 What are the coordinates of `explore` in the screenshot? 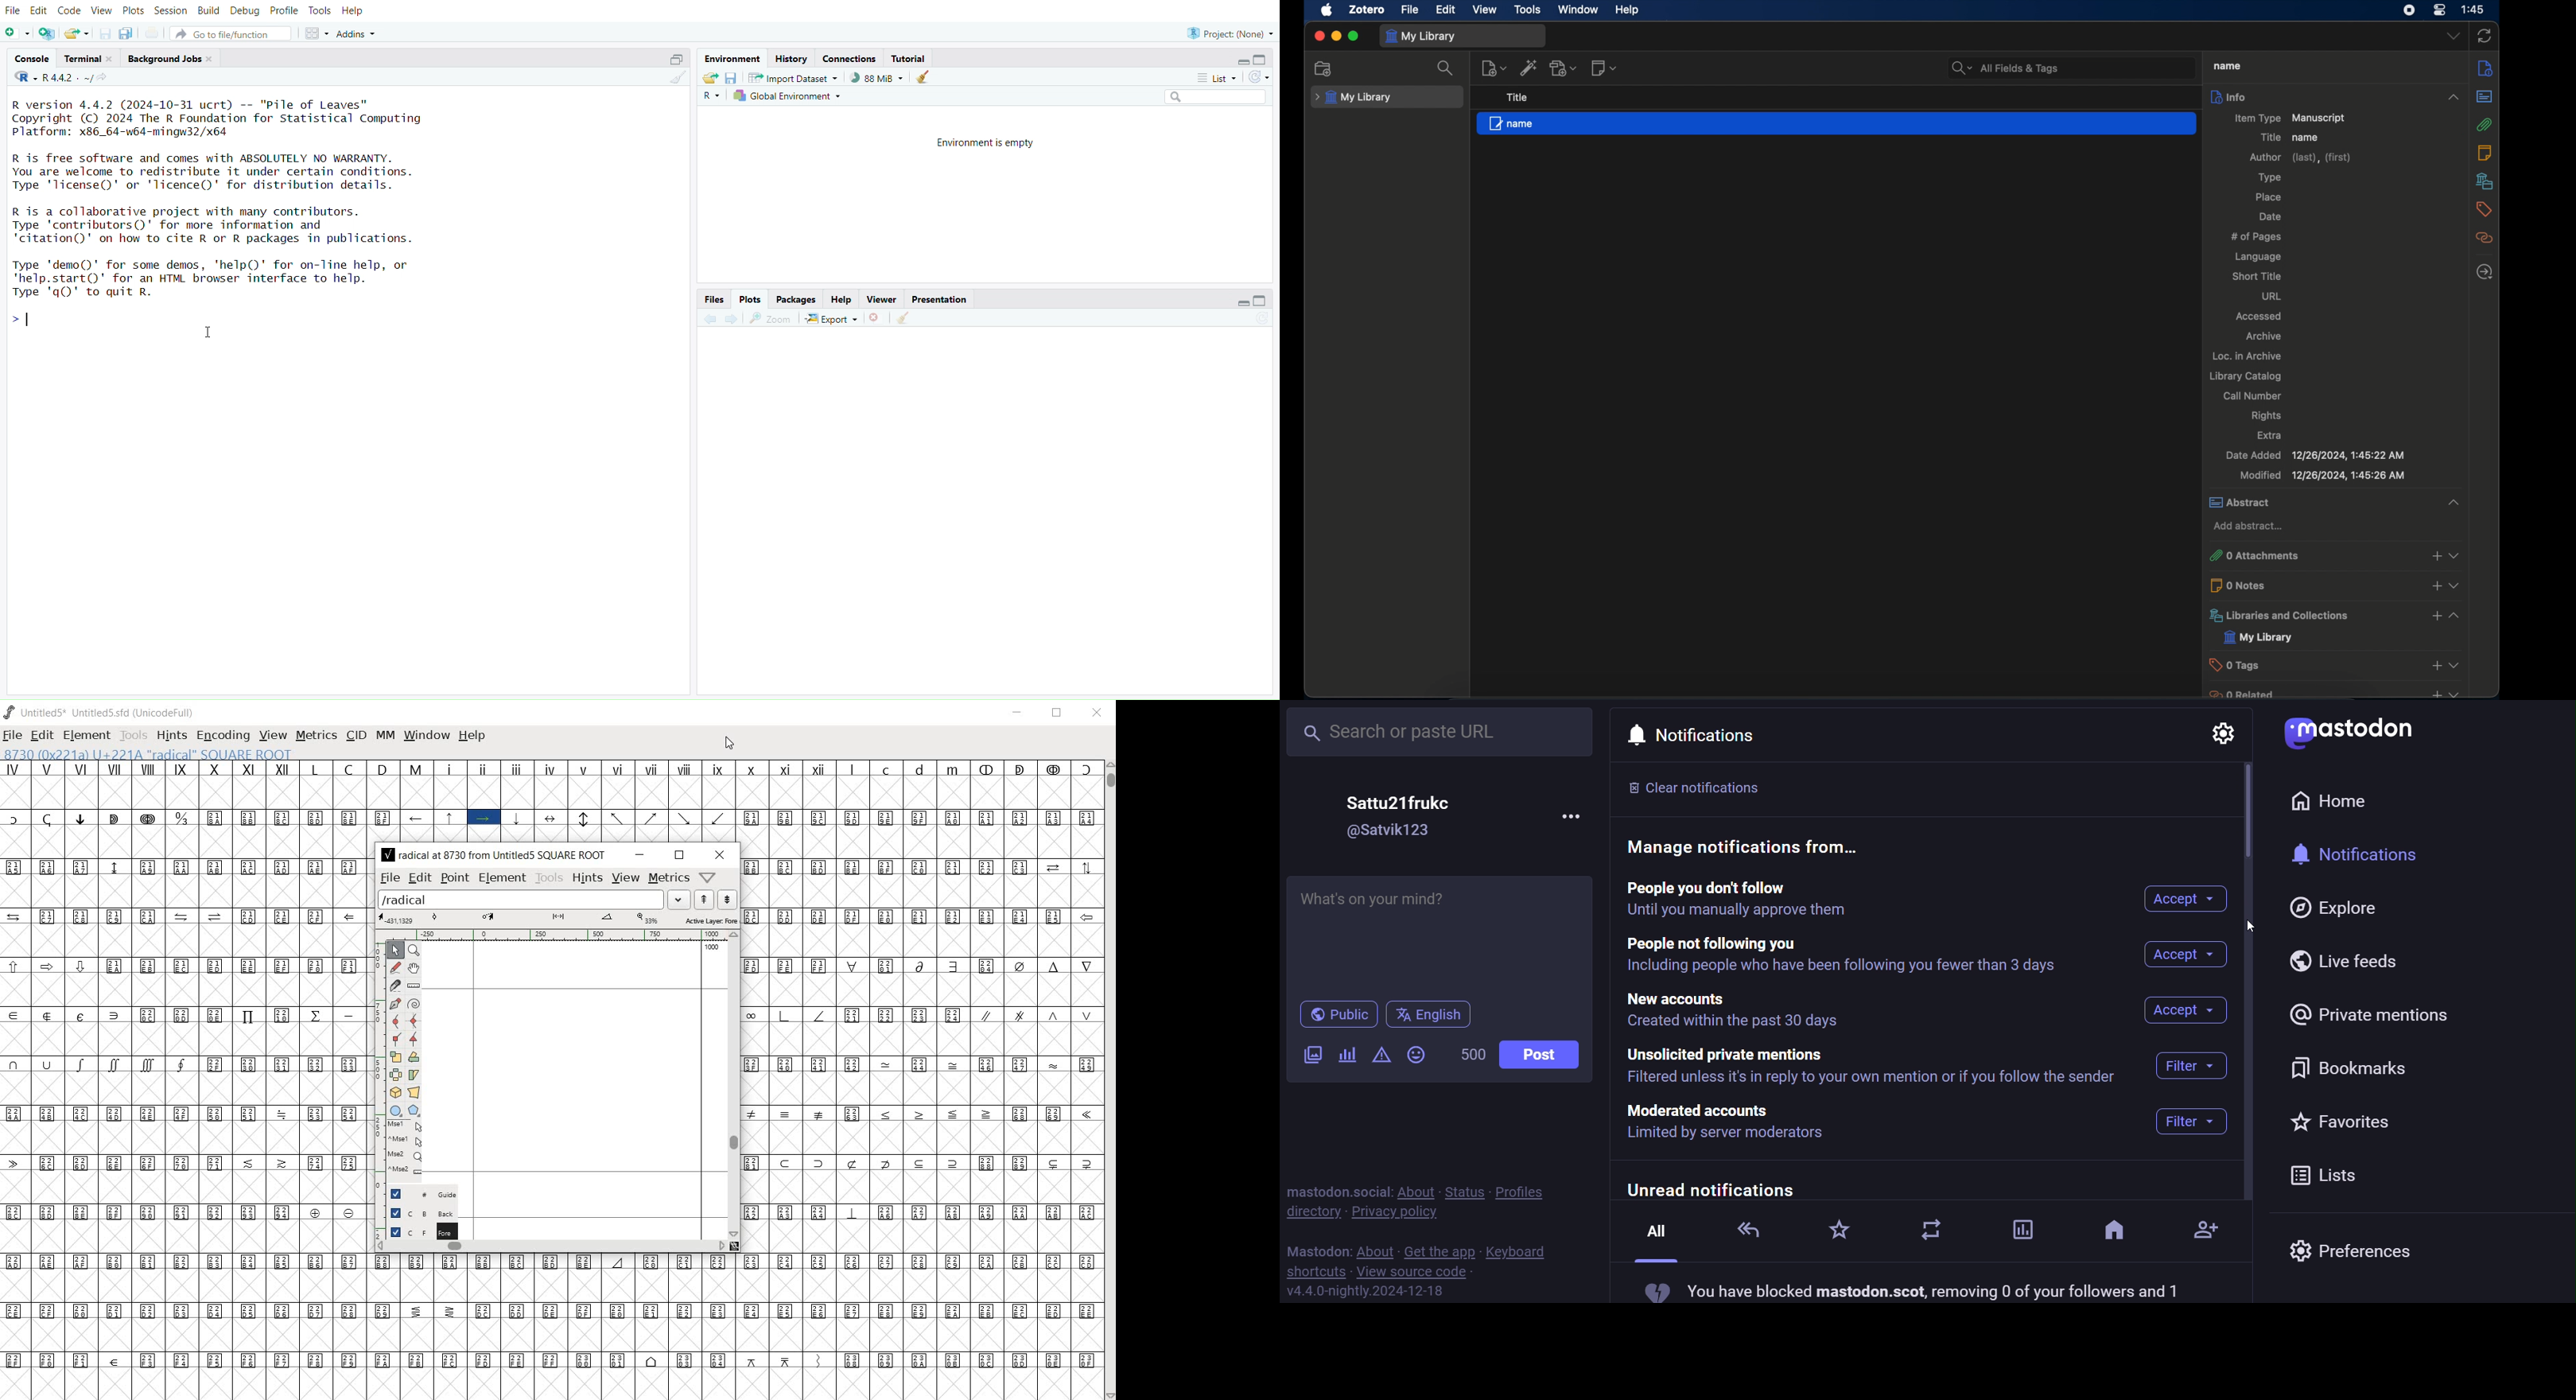 It's located at (2336, 909).